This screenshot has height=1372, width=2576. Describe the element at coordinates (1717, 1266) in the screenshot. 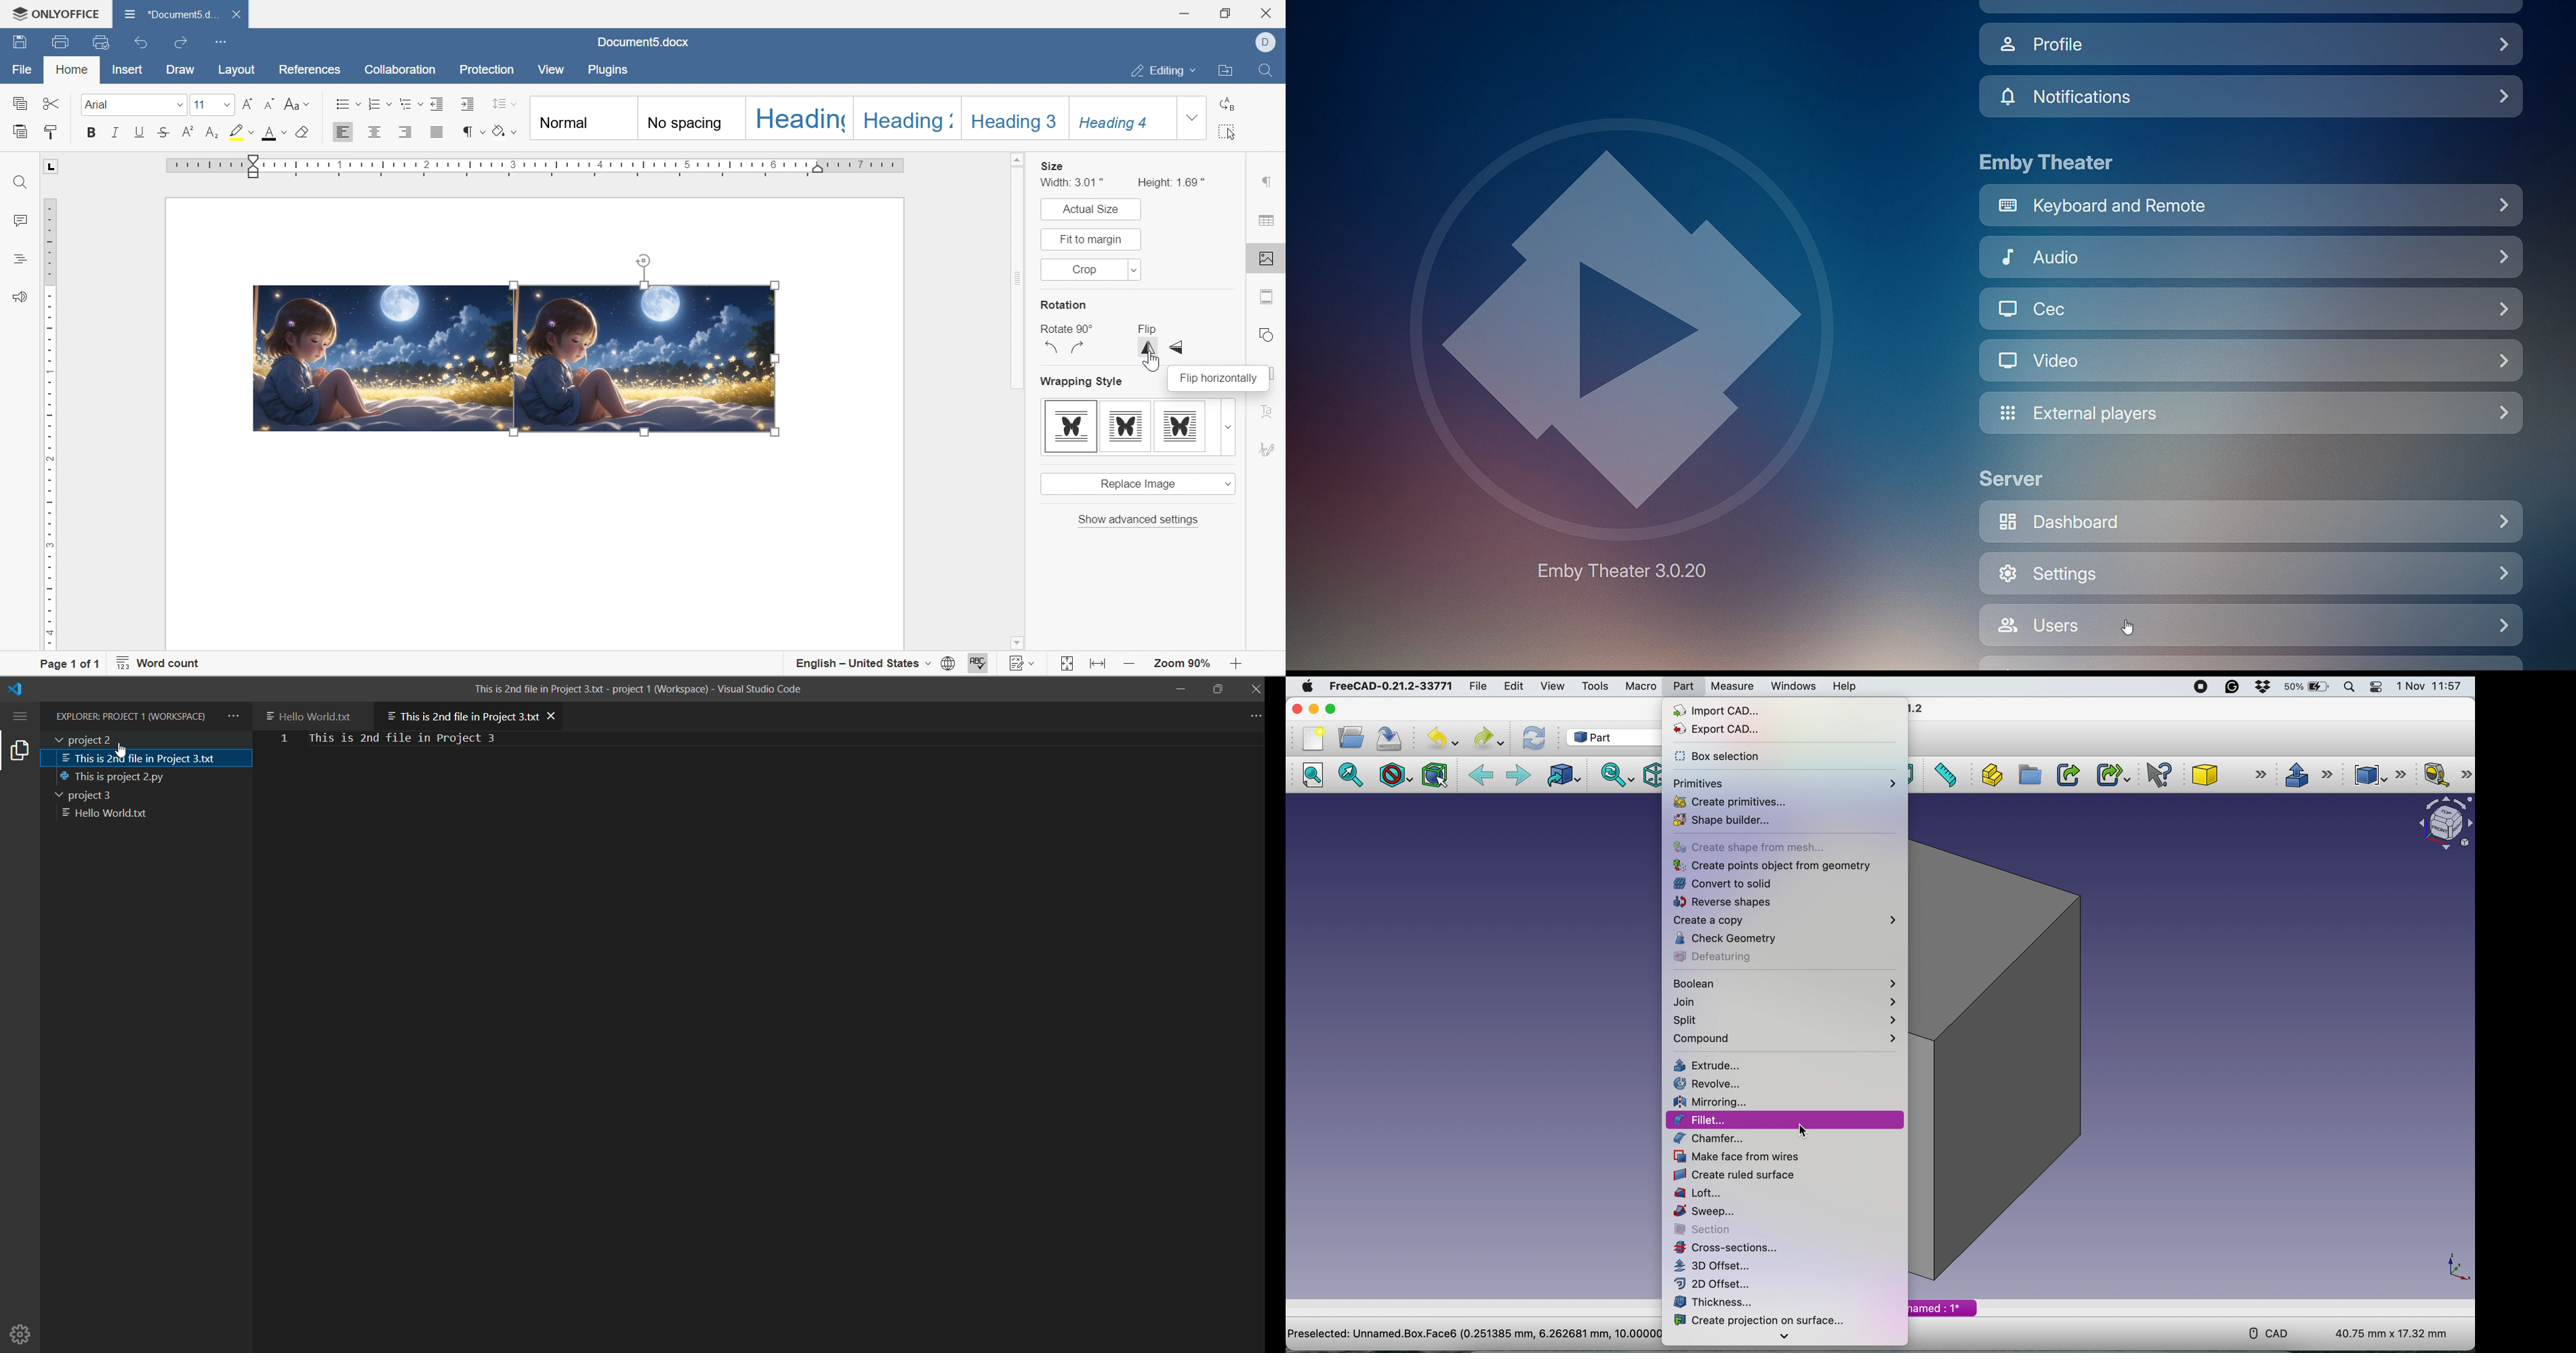

I see `3d offset` at that location.